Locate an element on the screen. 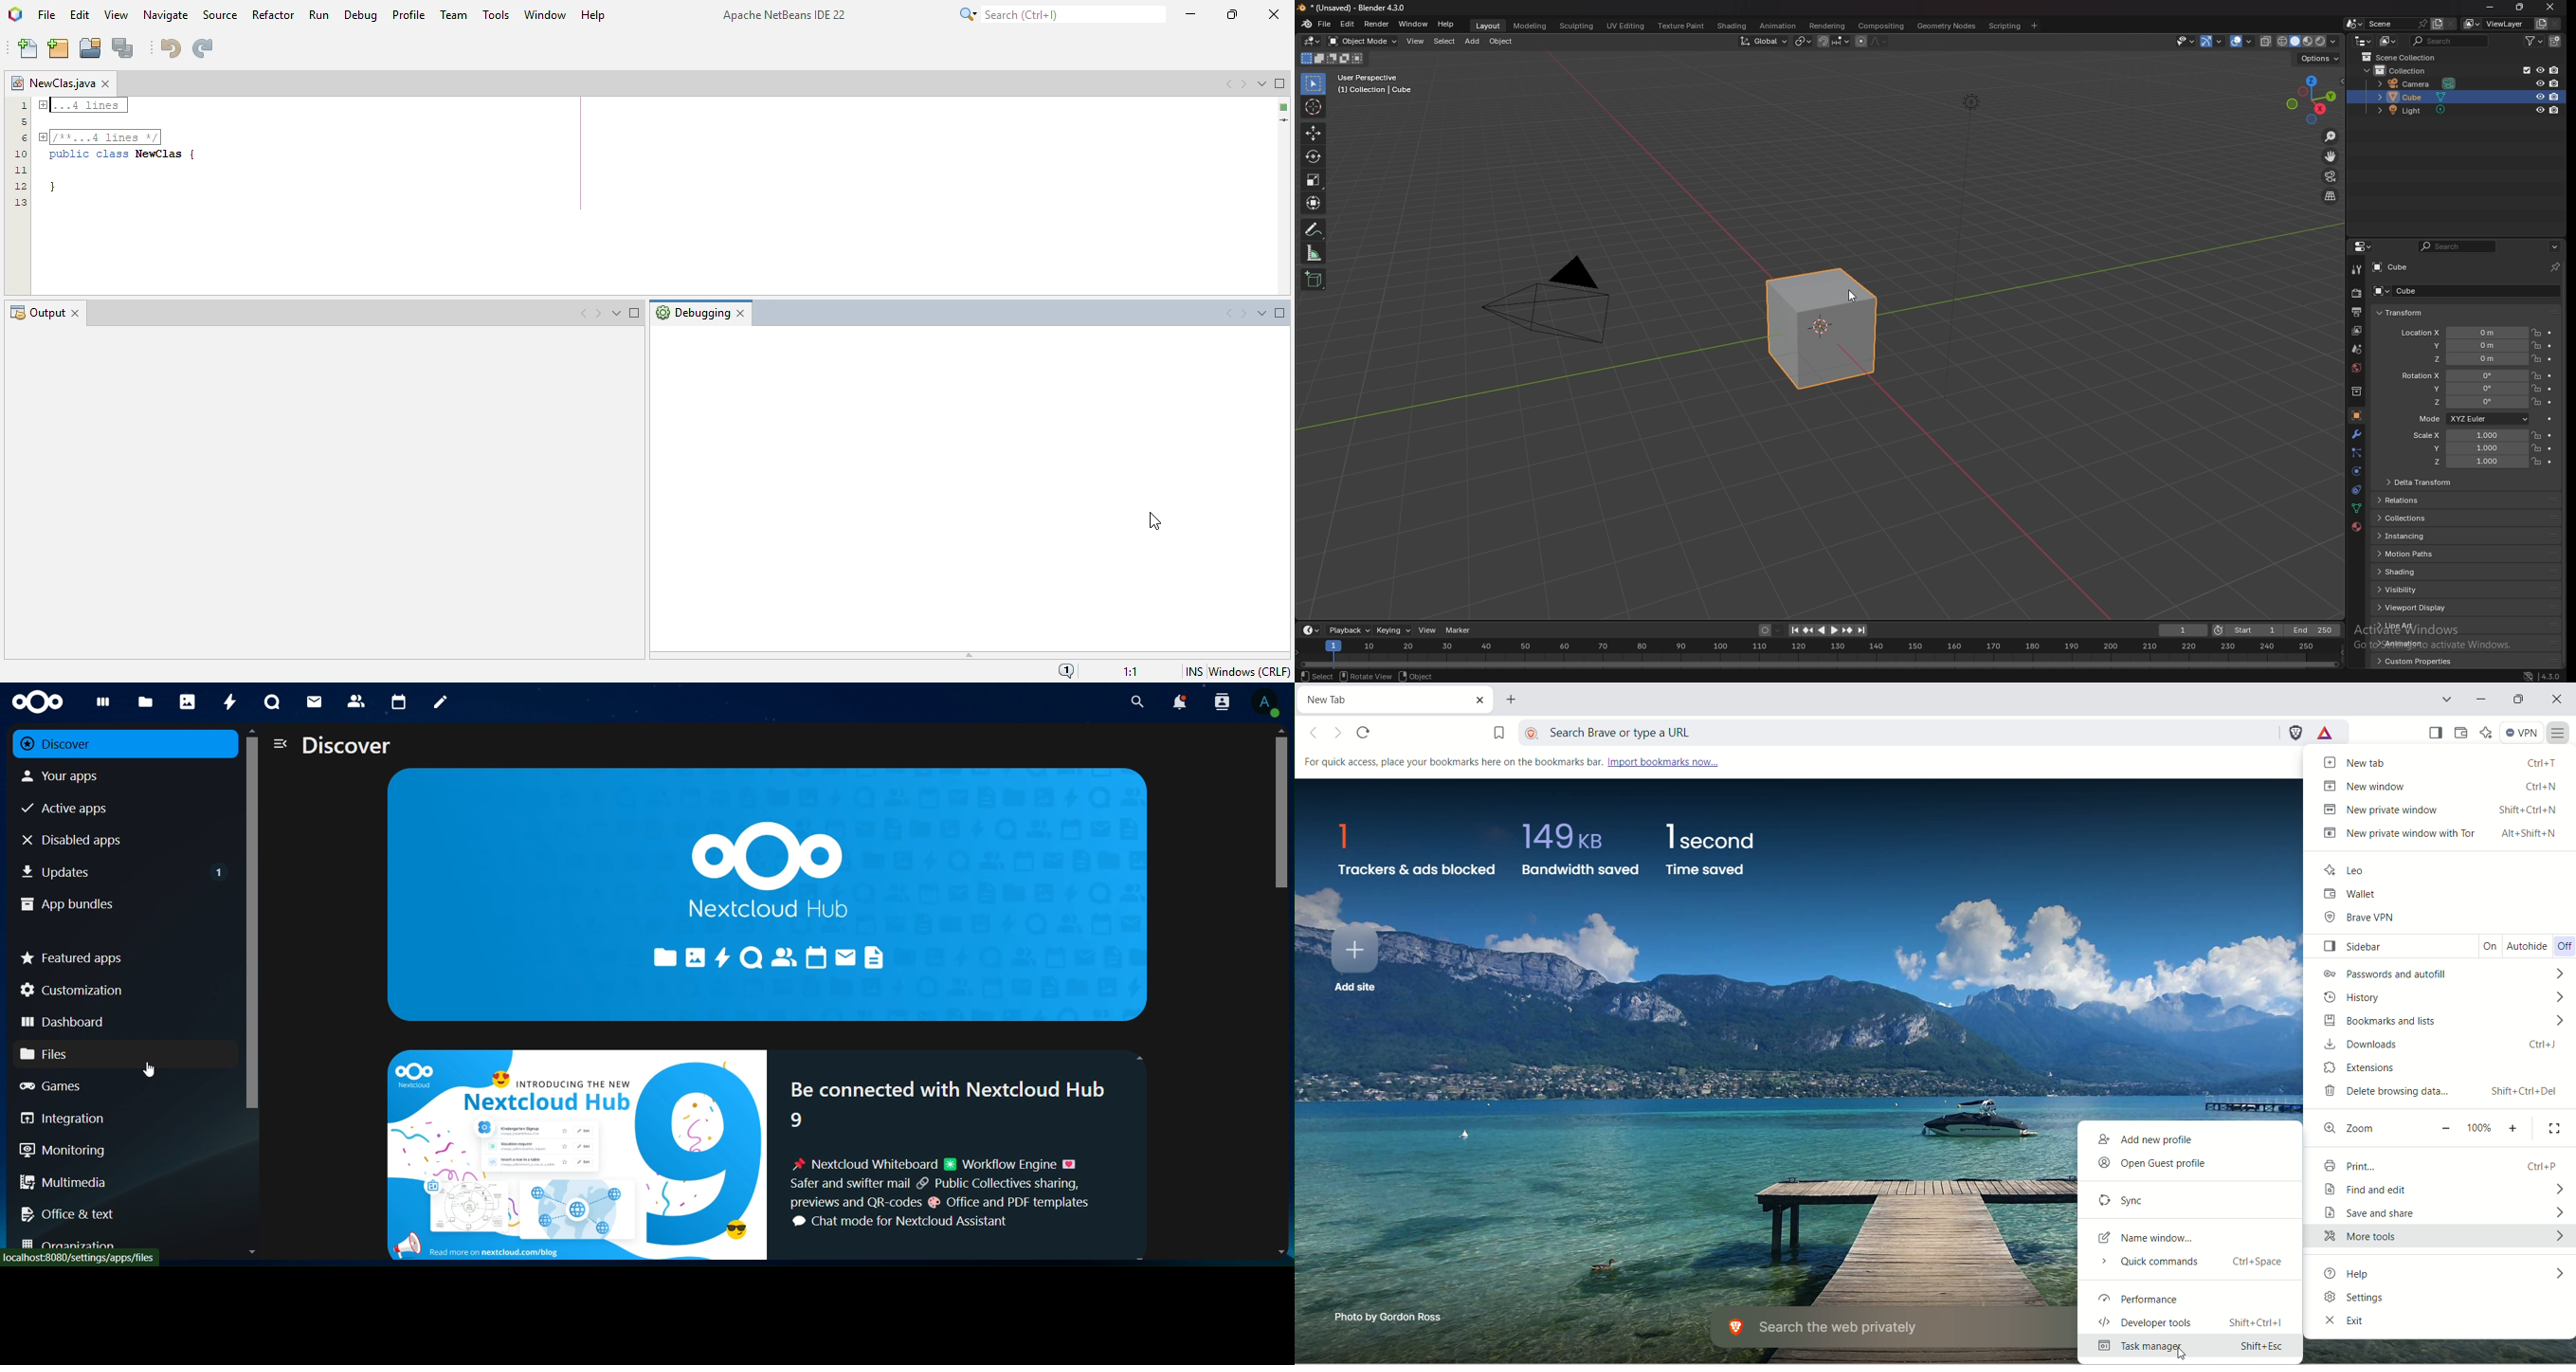 The width and height of the screenshot is (2576, 1372). scroll bar is located at coordinates (2563, 470).